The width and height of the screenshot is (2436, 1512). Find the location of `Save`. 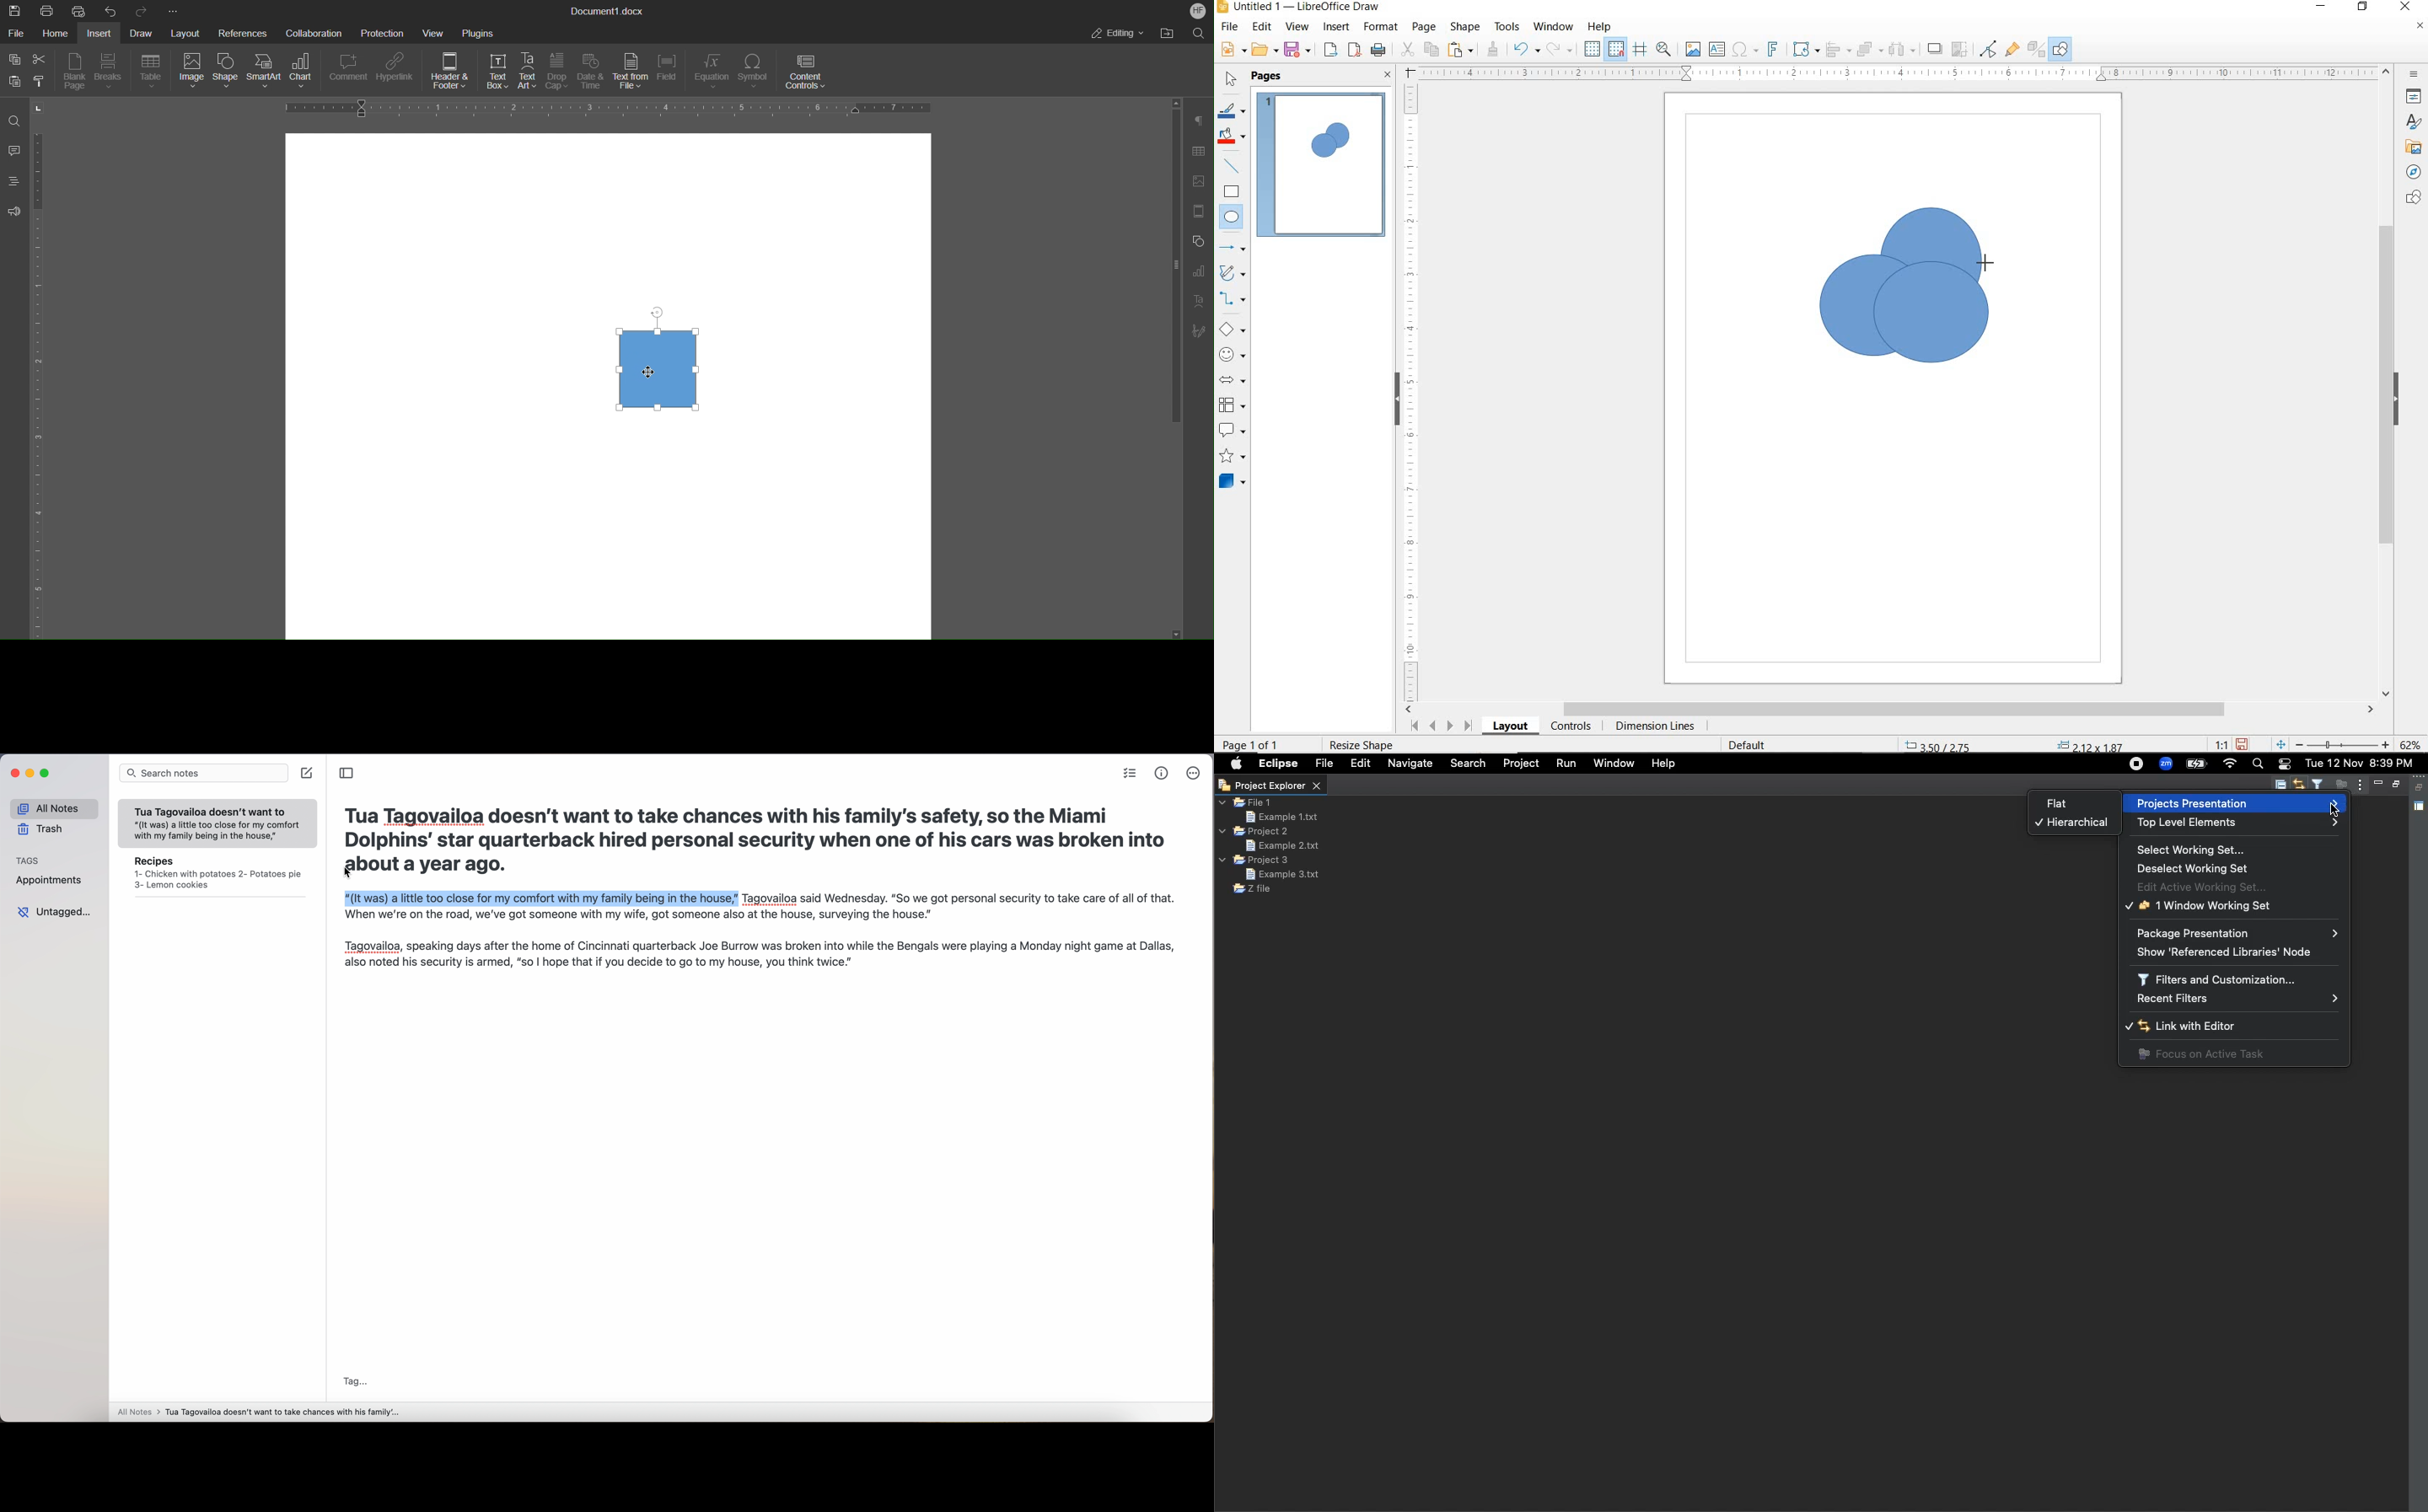

Save is located at coordinates (13, 9).